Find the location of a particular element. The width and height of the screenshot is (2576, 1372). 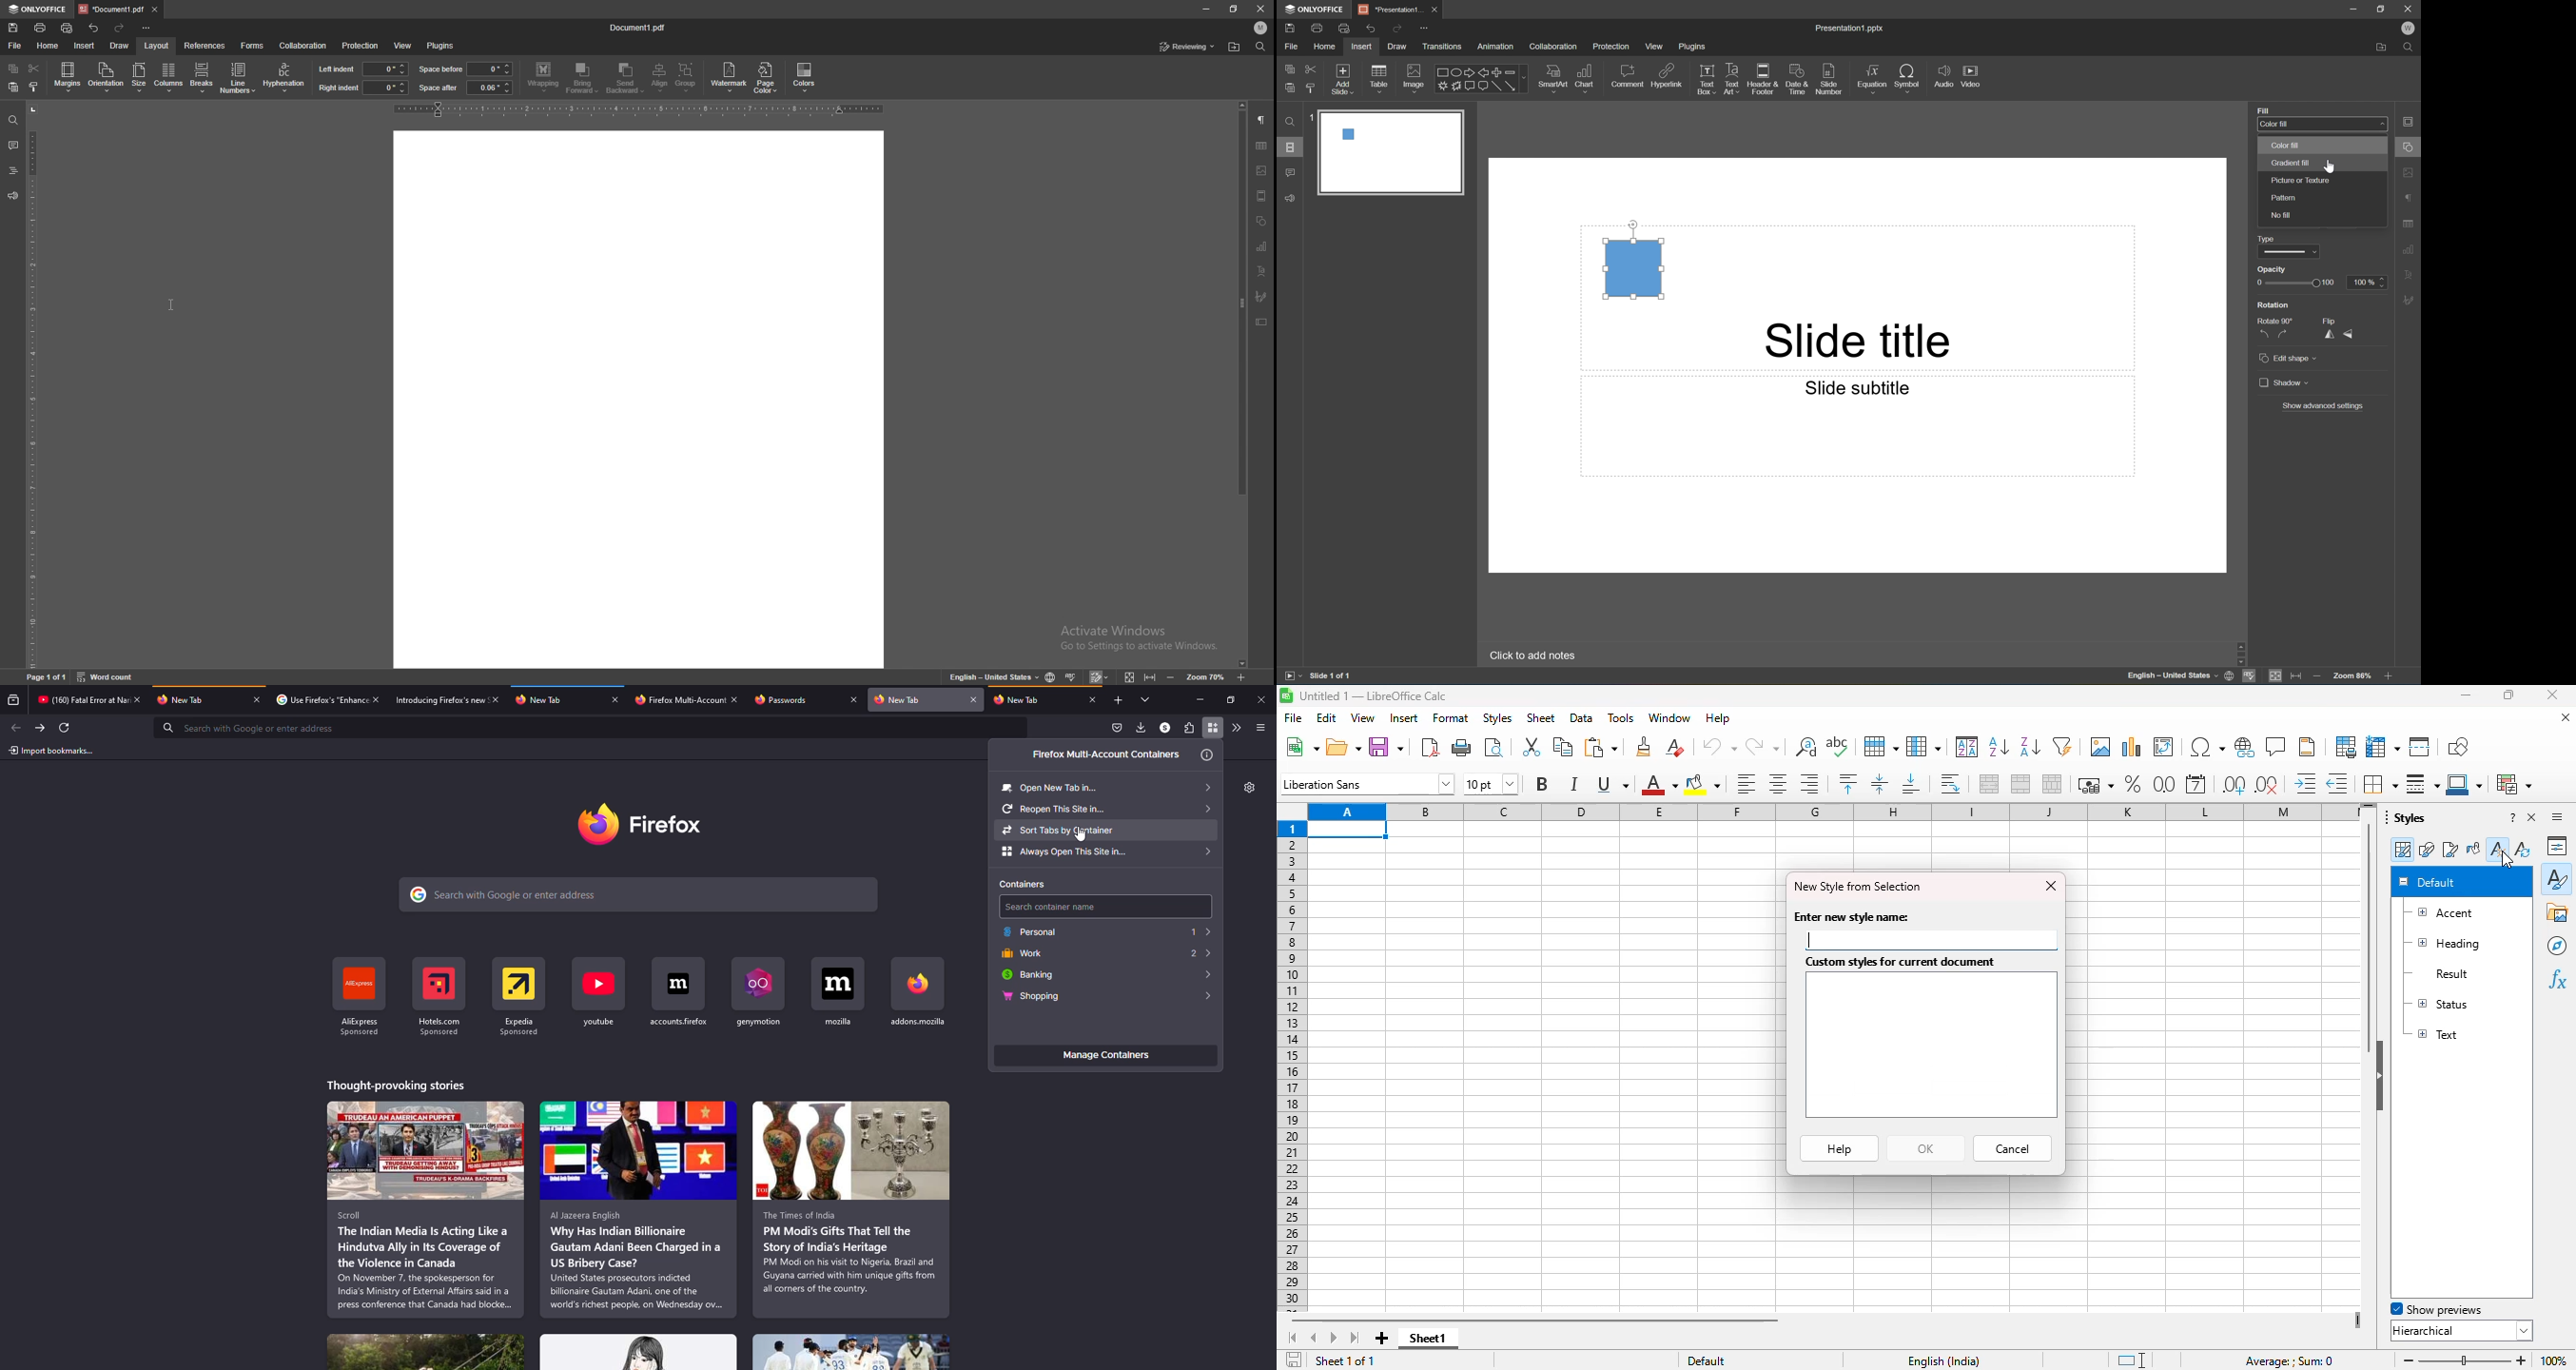

font name is located at coordinates (1368, 784).